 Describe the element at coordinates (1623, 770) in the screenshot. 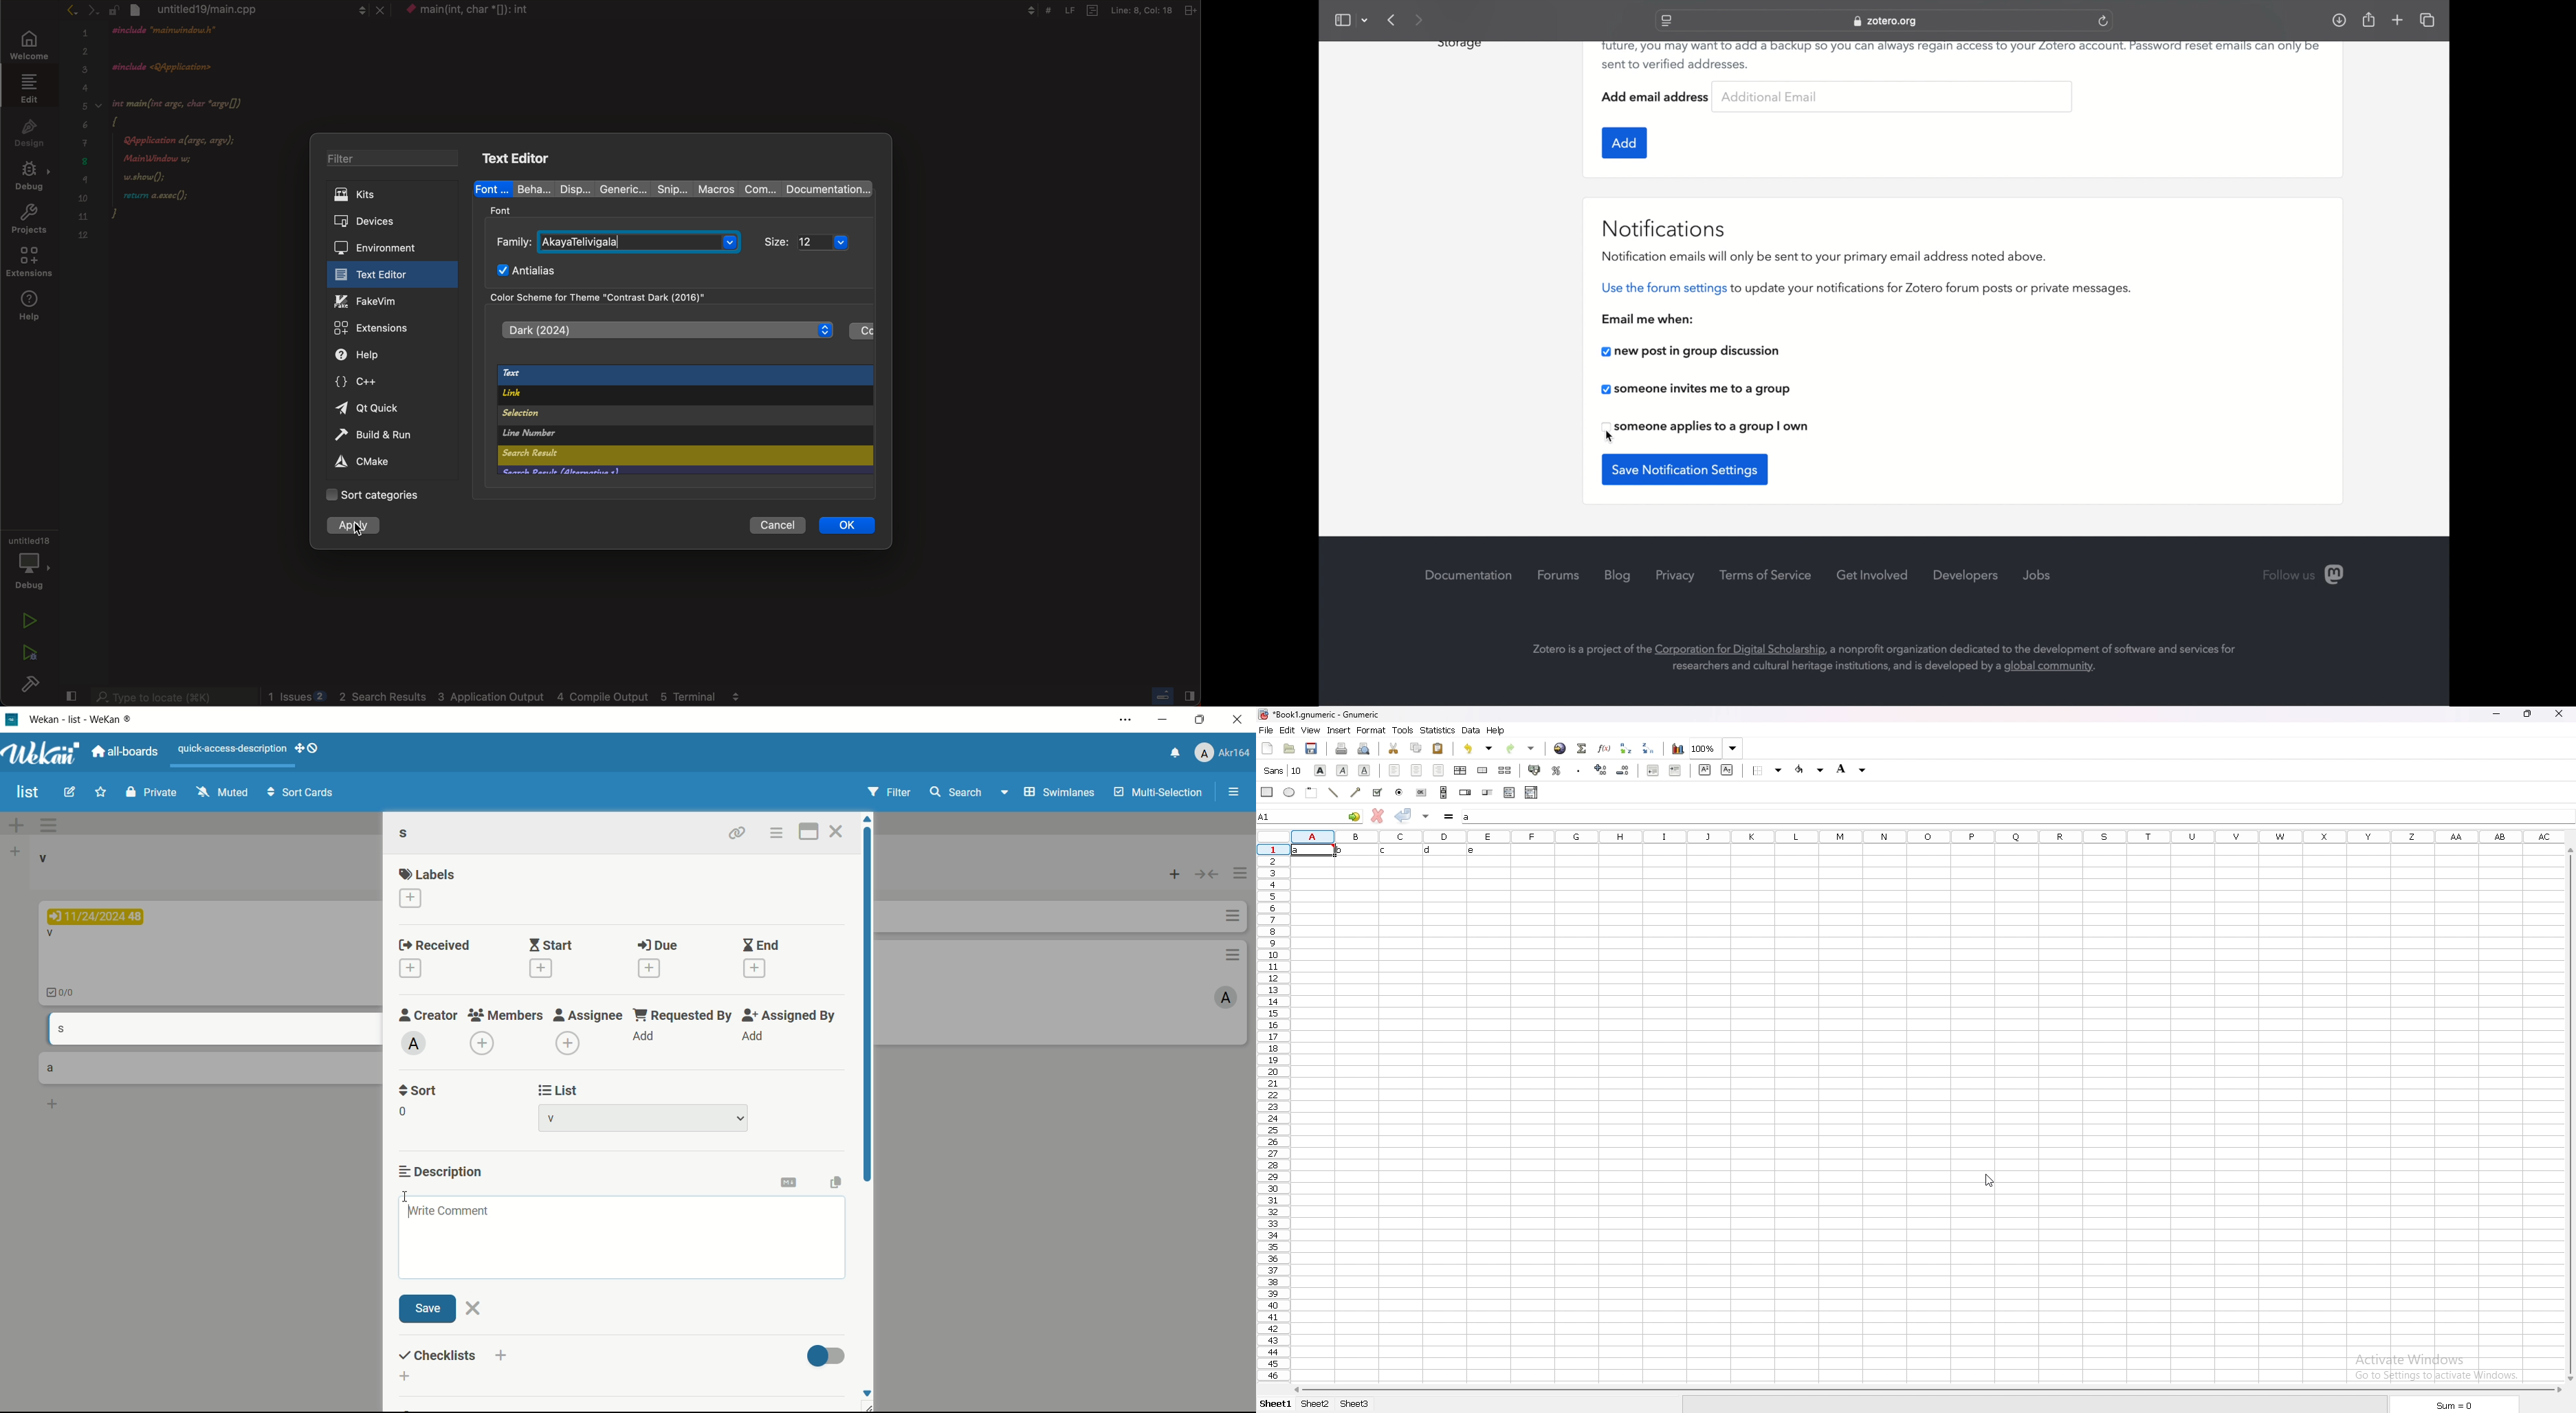

I see `decrease decimals` at that location.